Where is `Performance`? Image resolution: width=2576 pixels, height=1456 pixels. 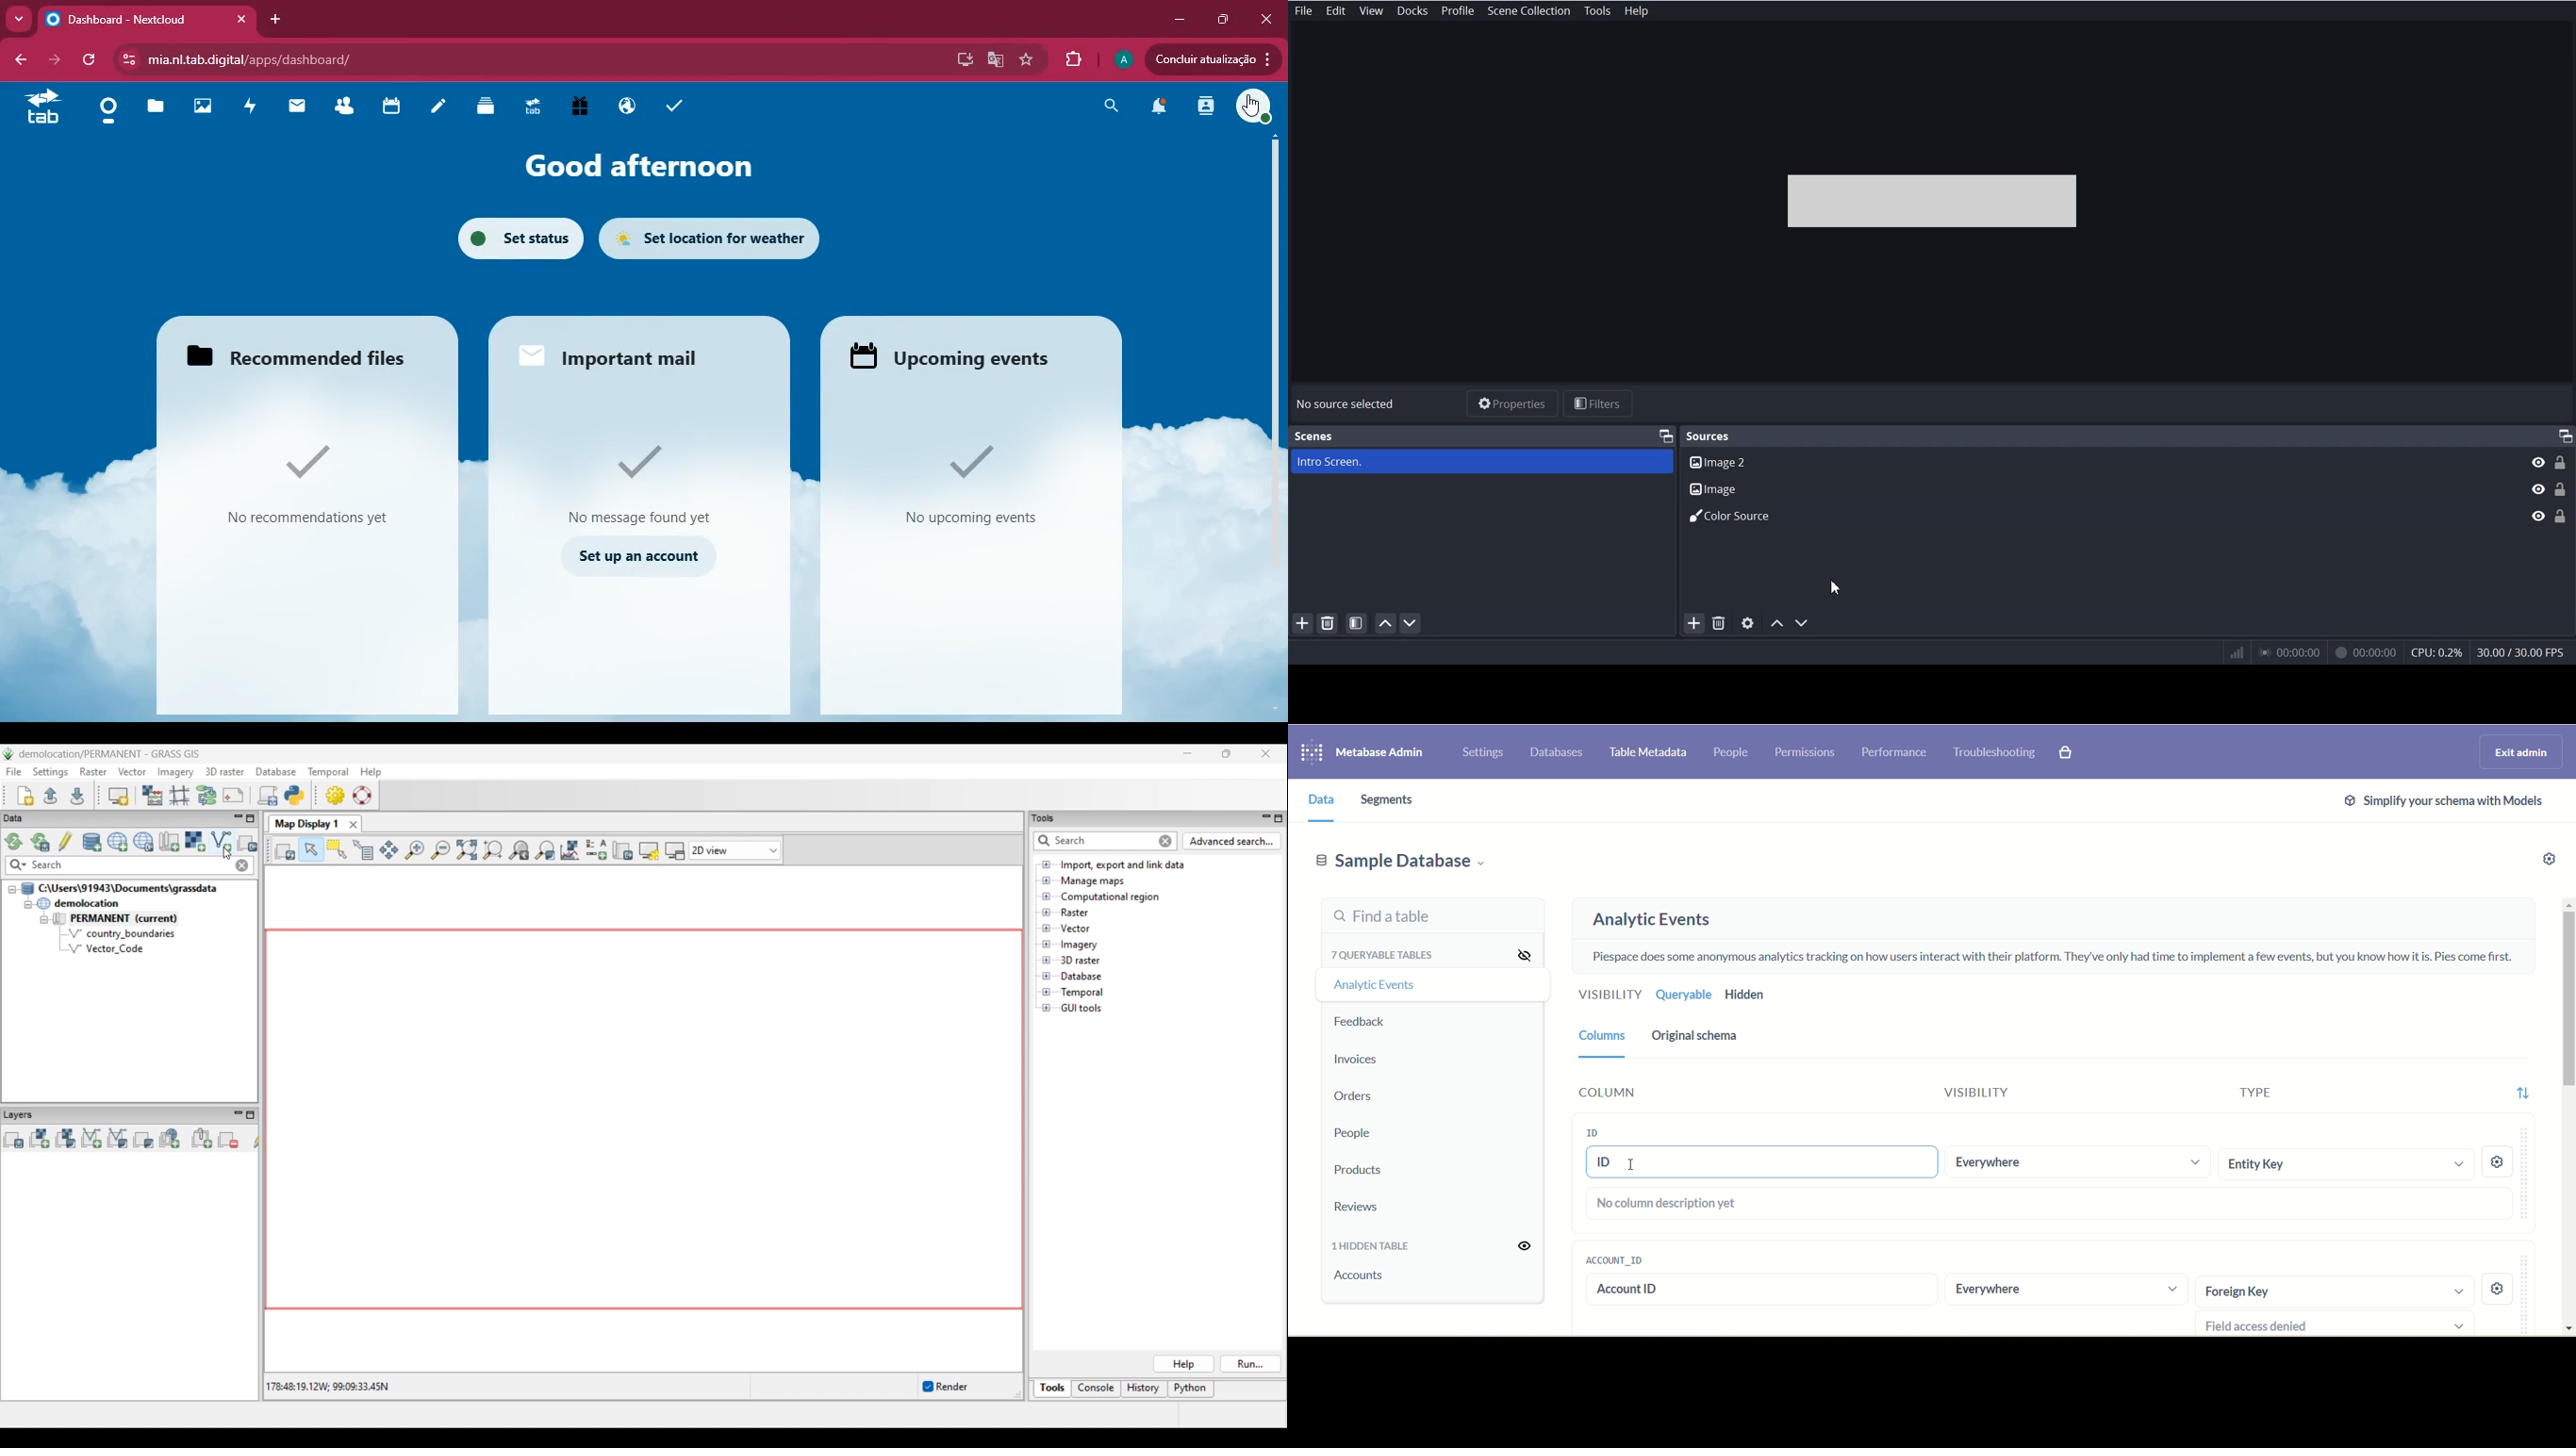
Performance is located at coordinates (1896, 756).